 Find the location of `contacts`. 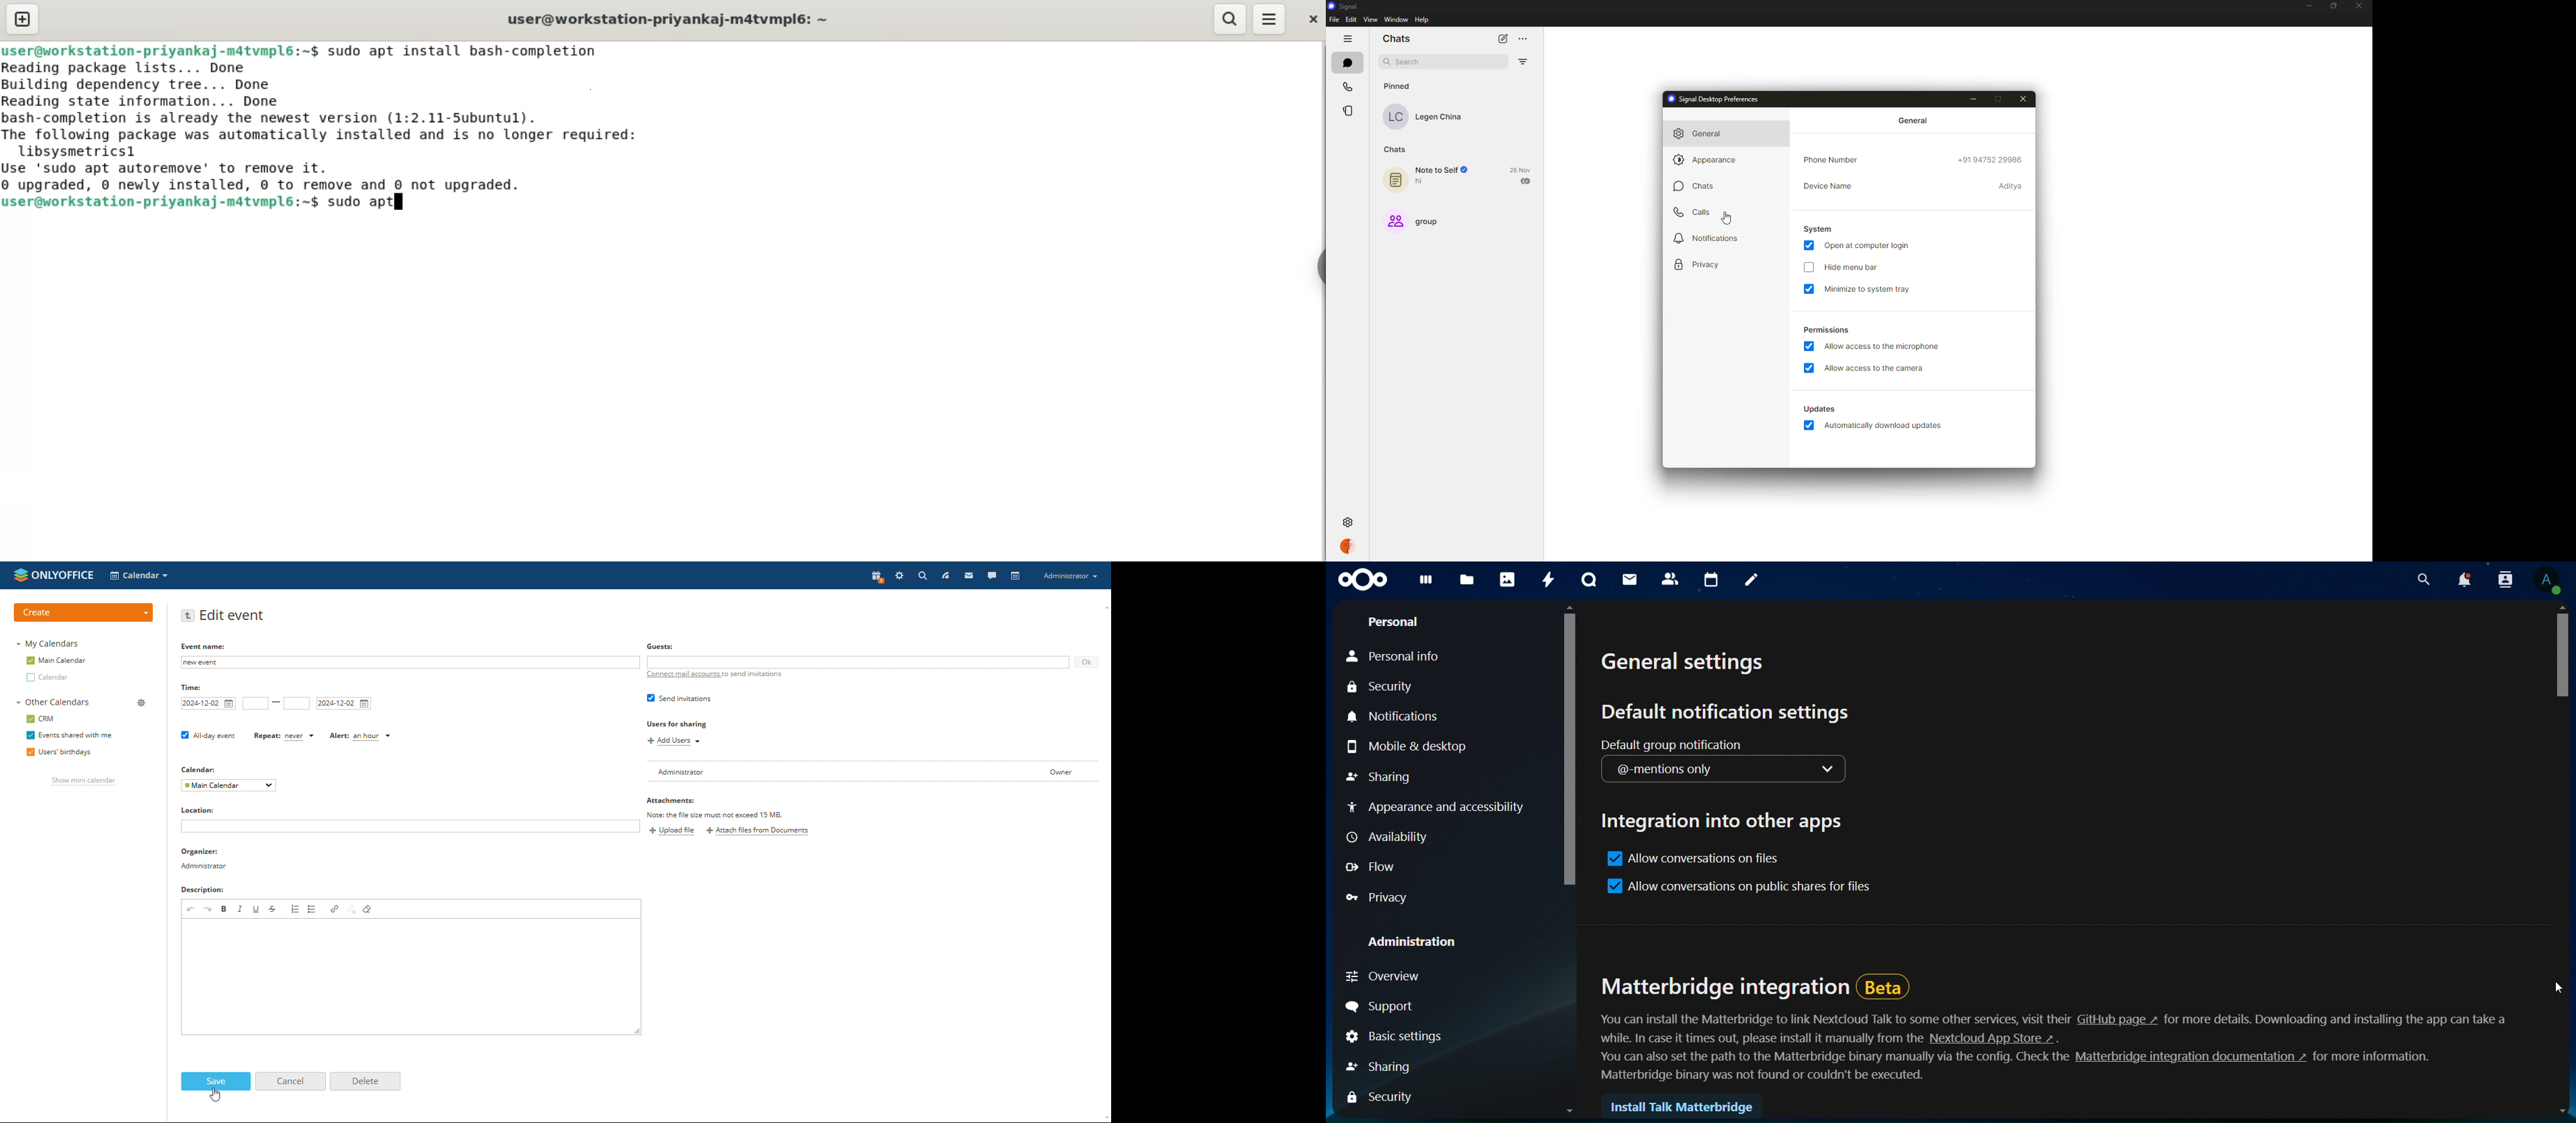

contacts is located at coordinates (1671, 578).